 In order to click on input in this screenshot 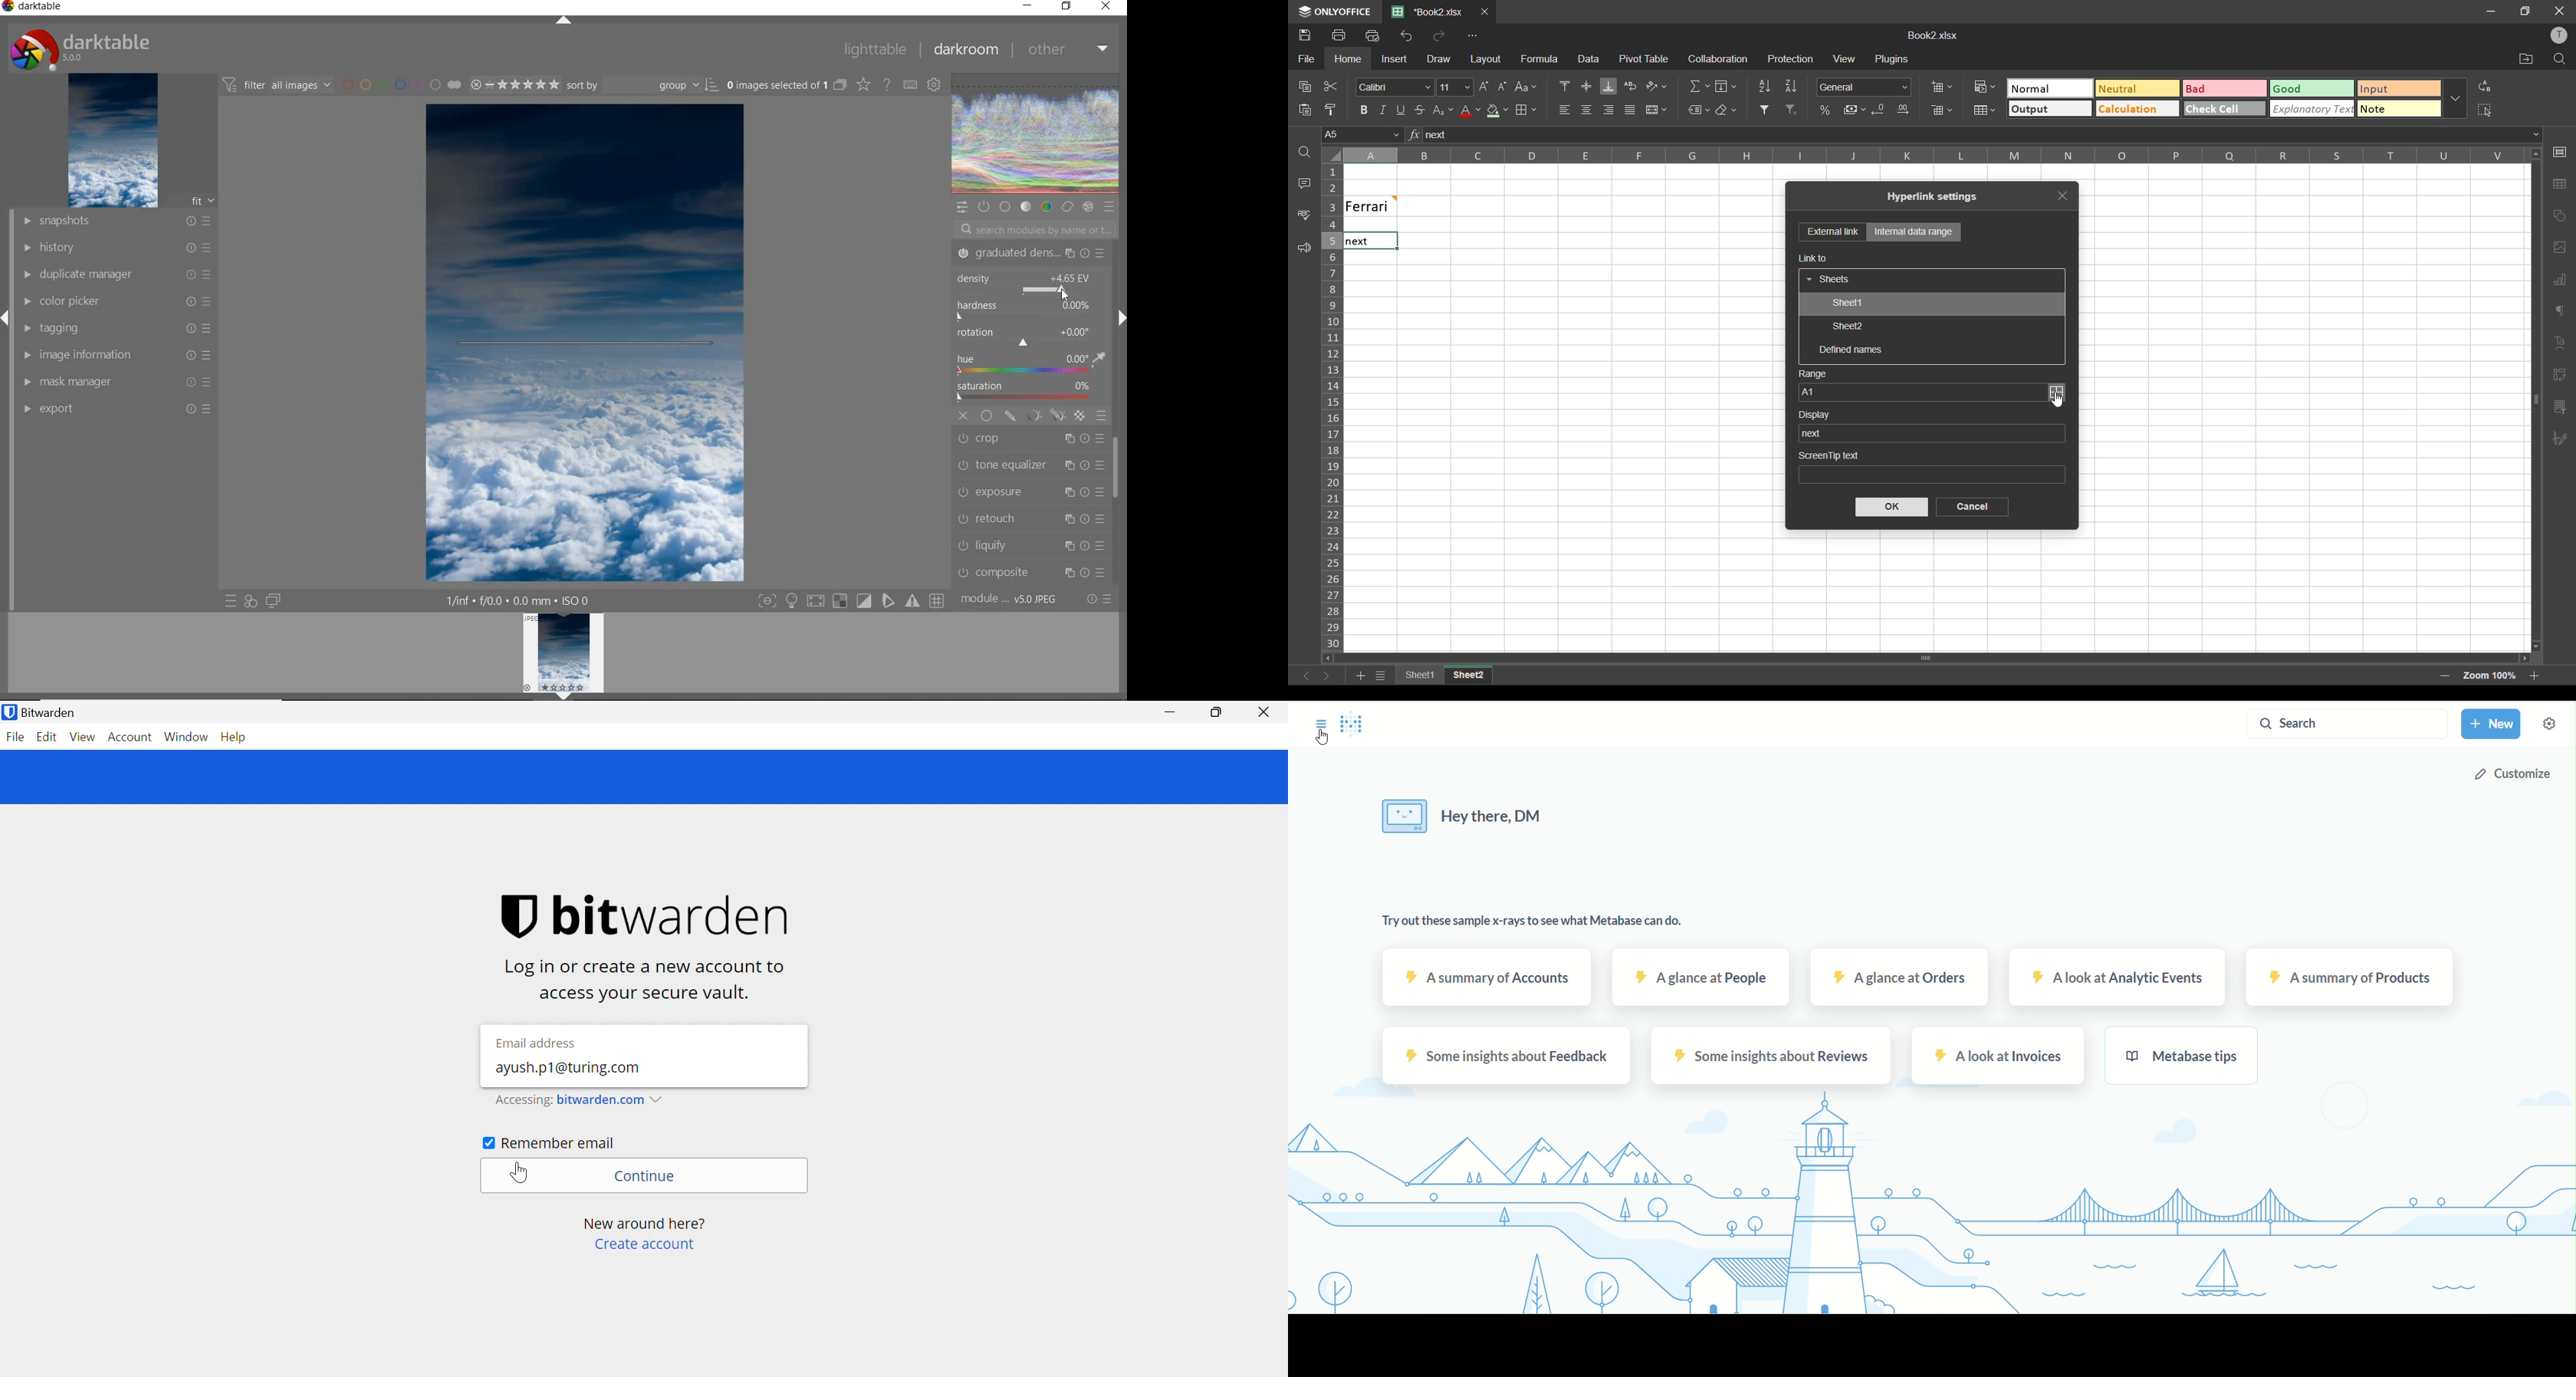, I will do `click(2396, 88)`.